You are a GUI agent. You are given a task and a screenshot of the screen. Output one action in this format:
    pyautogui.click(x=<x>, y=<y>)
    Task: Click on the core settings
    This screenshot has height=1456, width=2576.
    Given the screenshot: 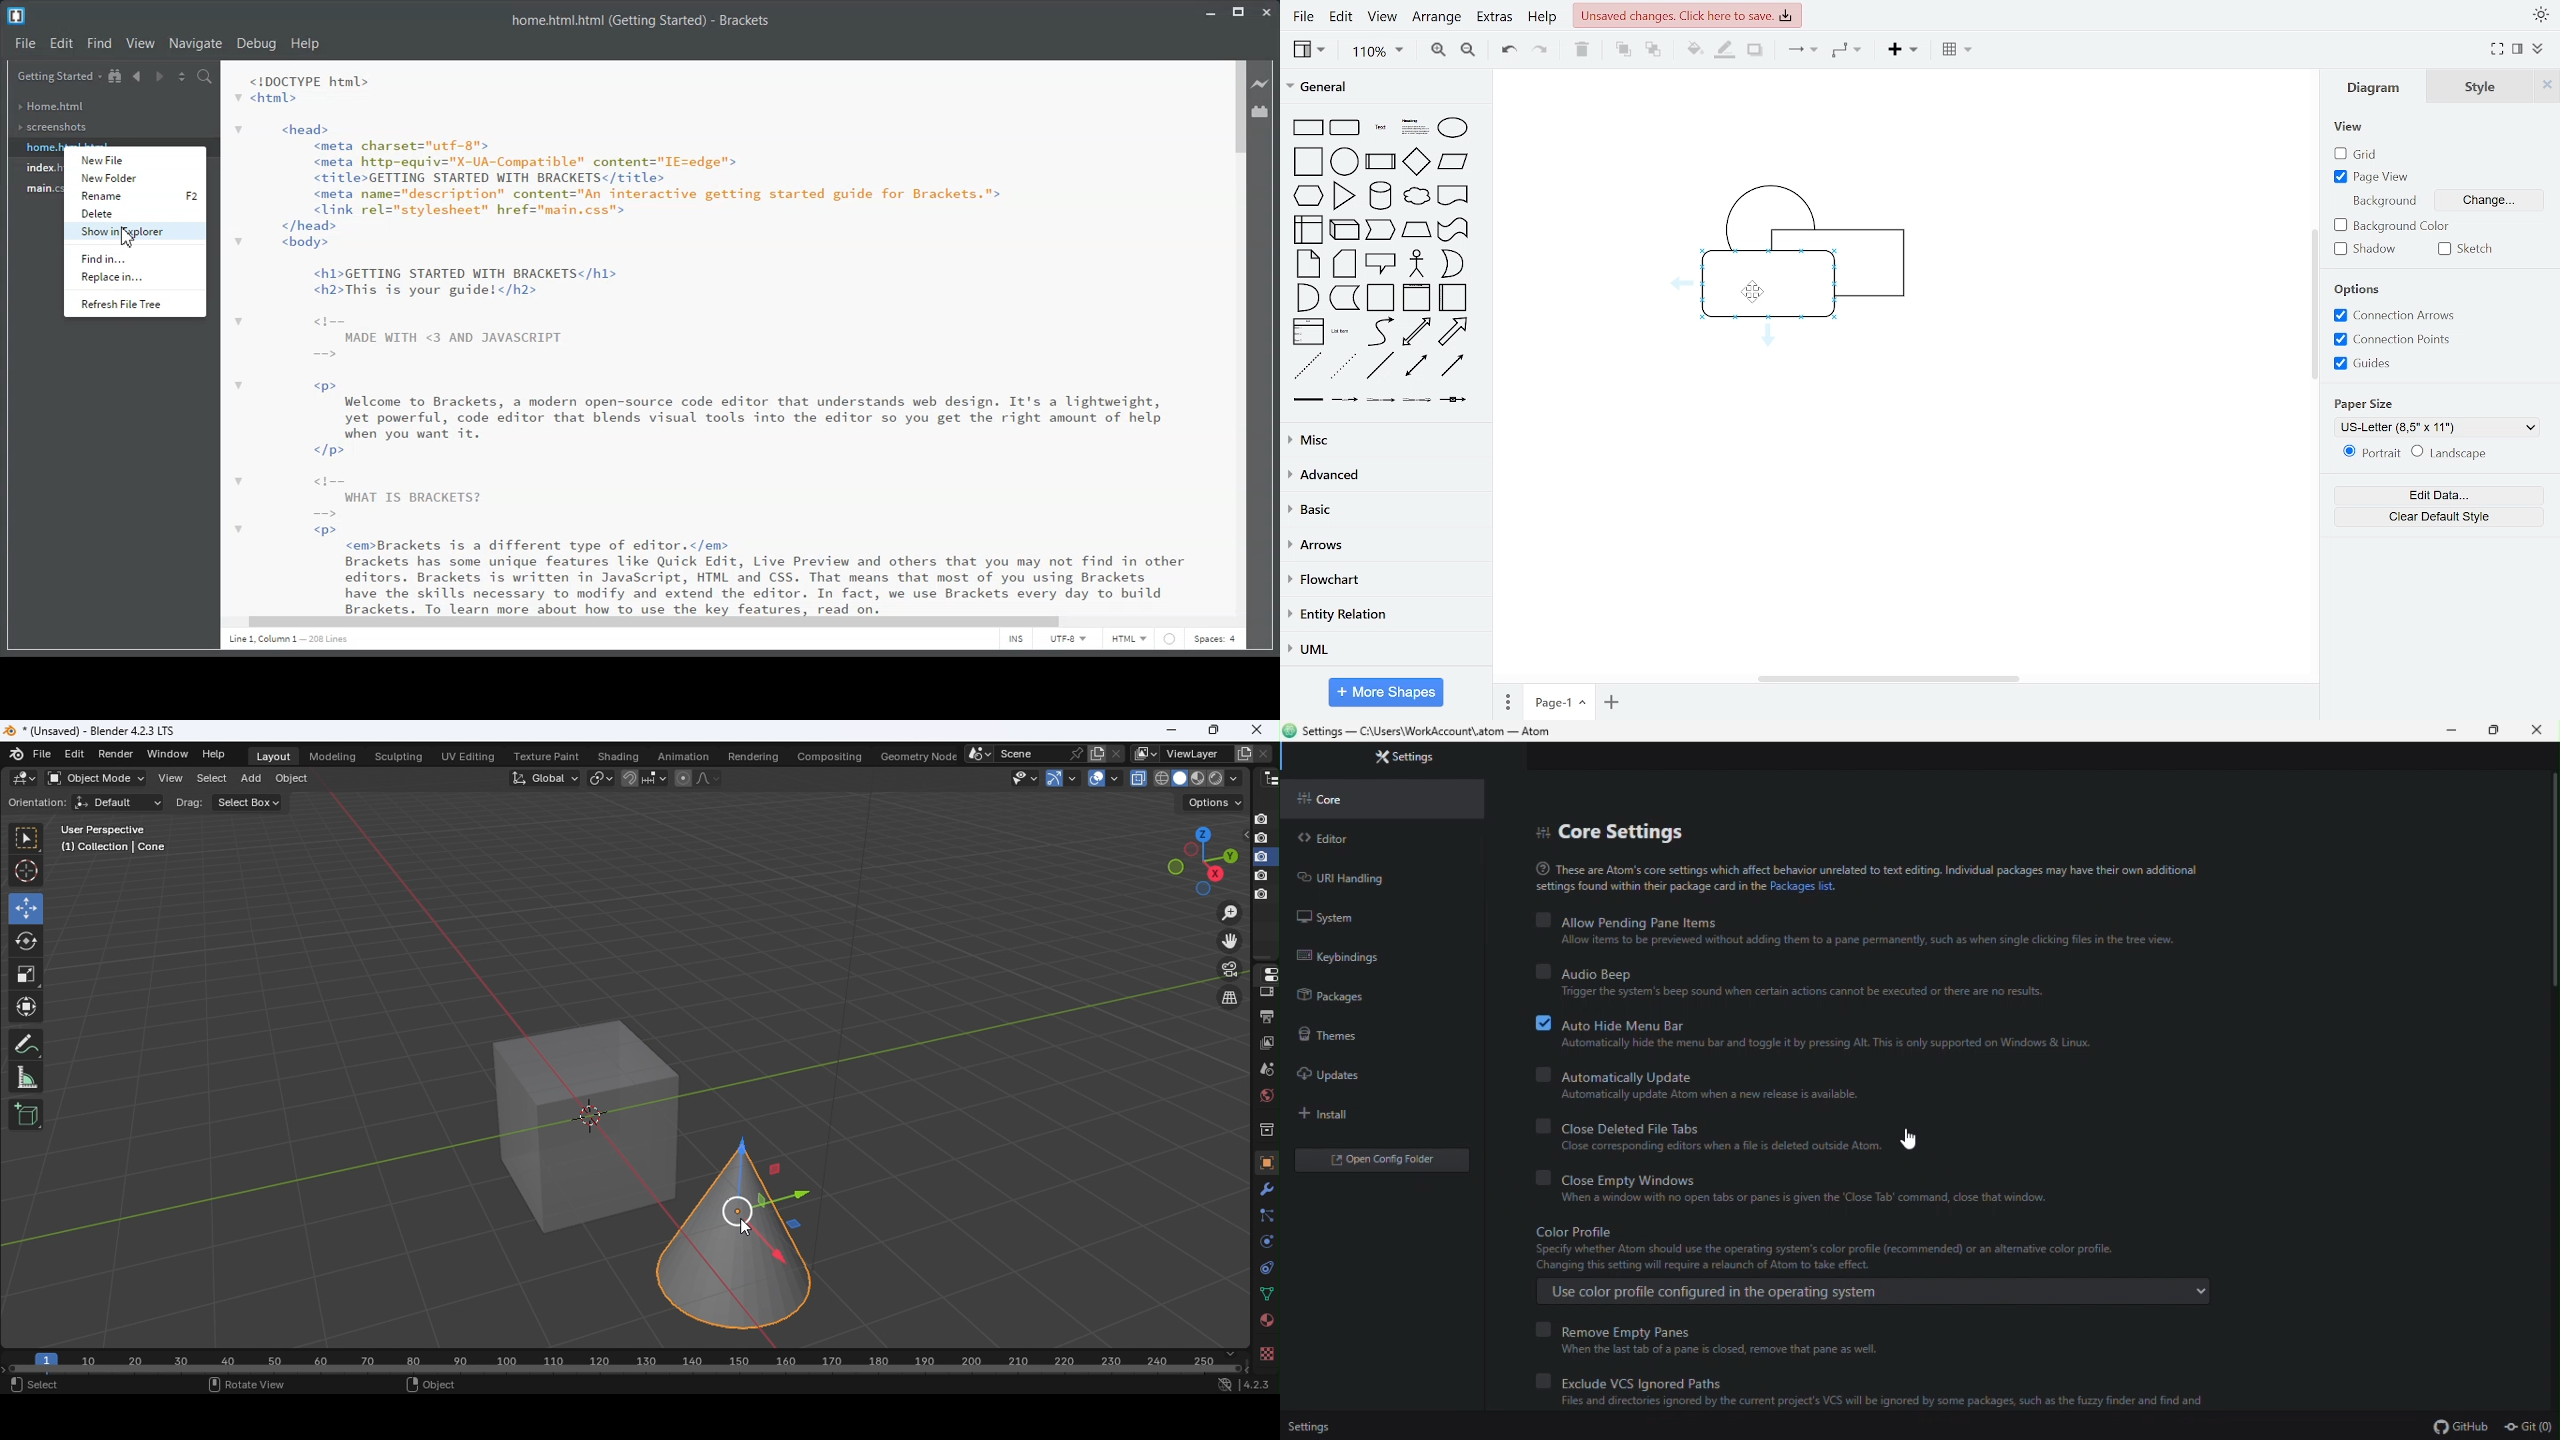 What is the action you would take?
    pyautogui.click(x=1659, y=825)
    